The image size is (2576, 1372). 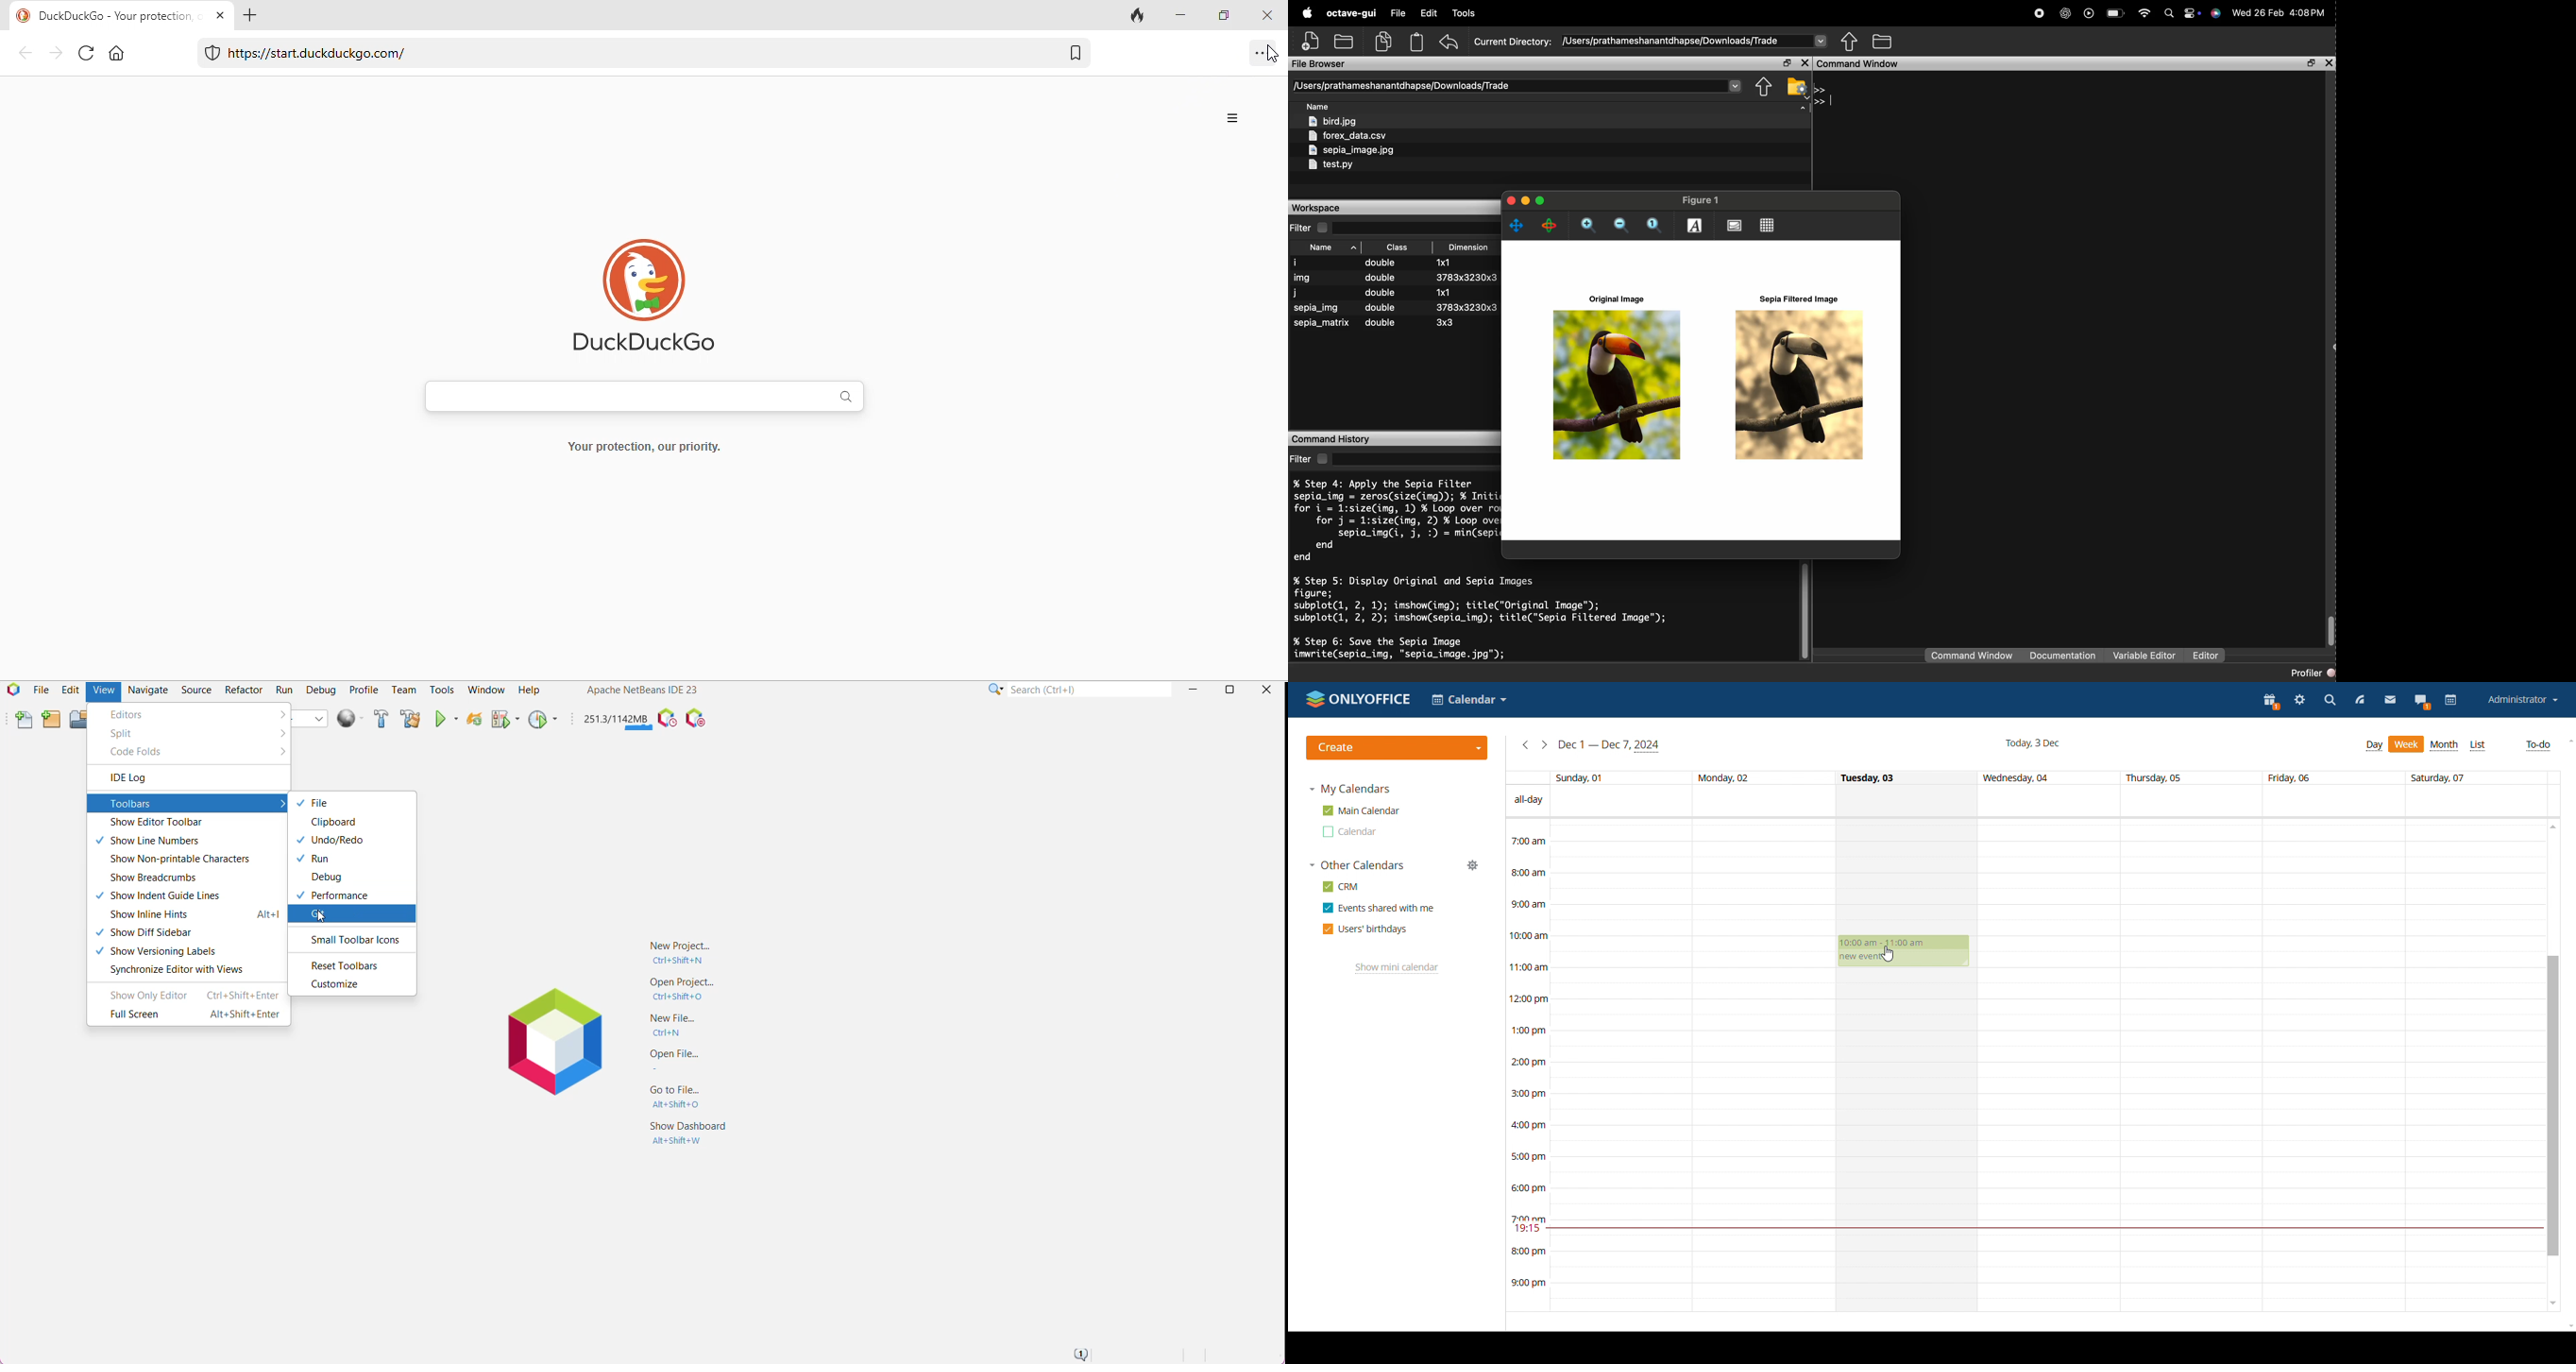 I want to click on settings, so click(x=2301, y=700).